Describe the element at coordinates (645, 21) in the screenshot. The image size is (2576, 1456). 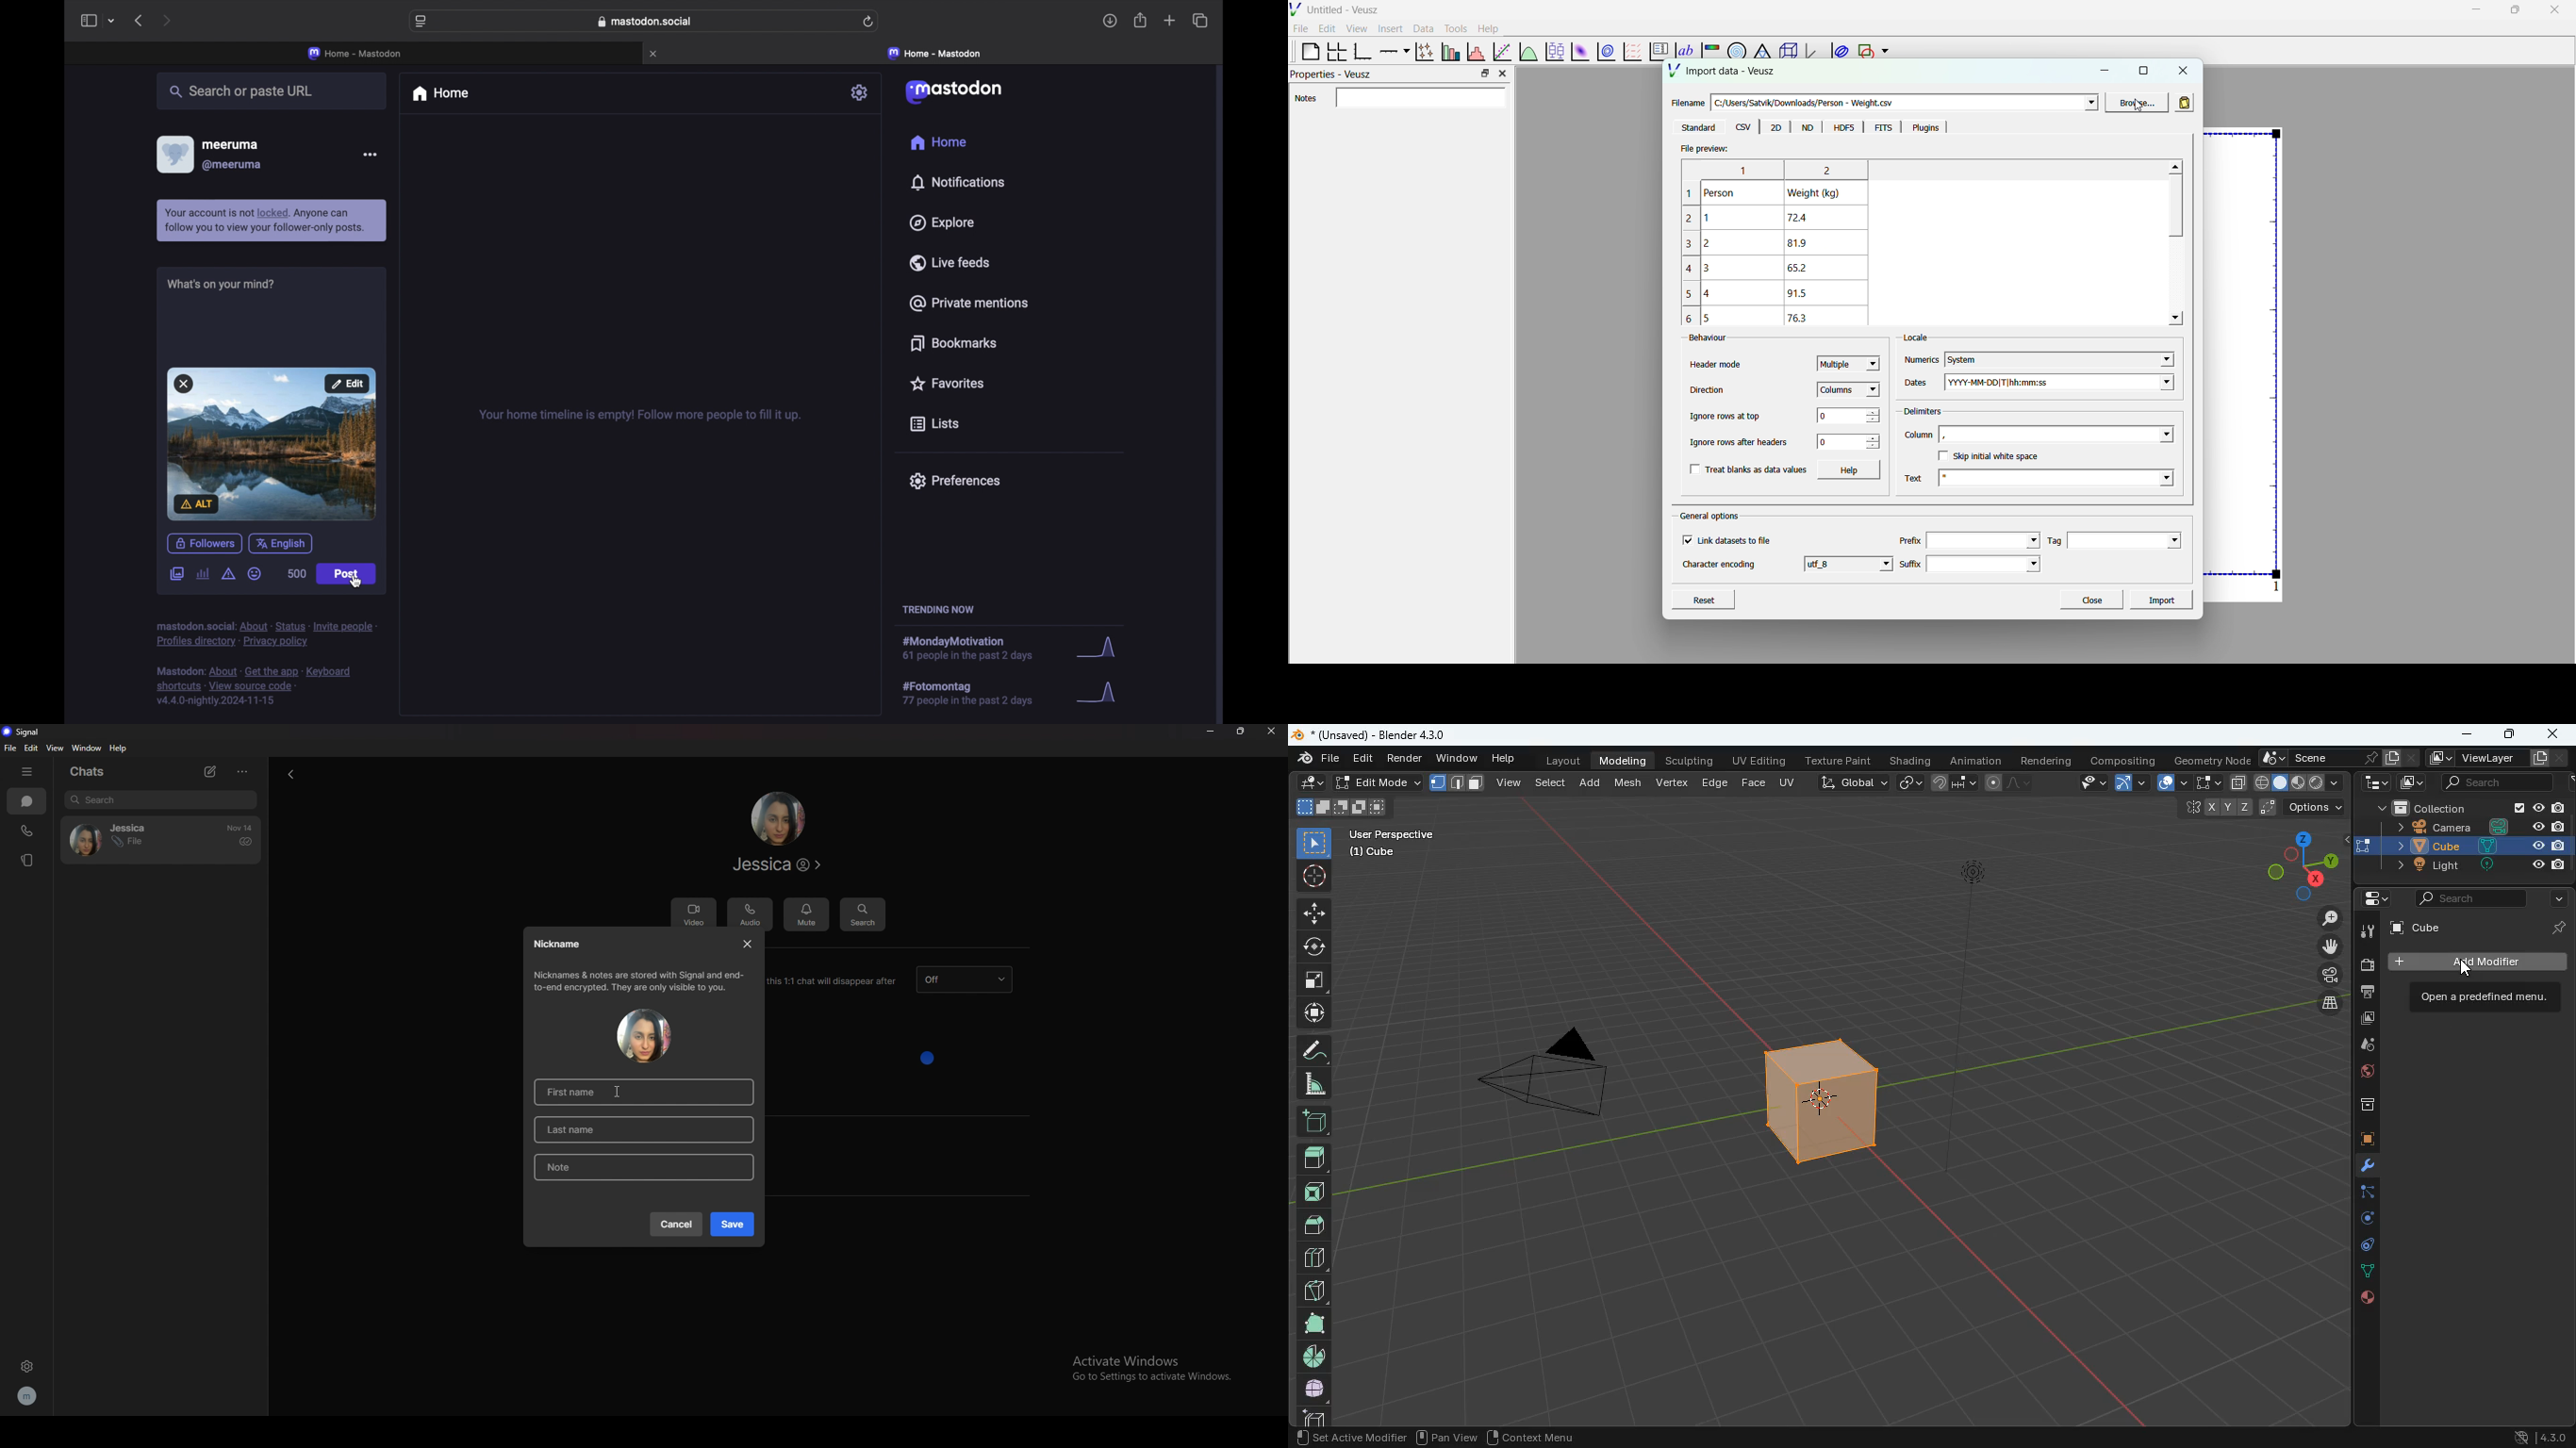
I see `web address` at that location.